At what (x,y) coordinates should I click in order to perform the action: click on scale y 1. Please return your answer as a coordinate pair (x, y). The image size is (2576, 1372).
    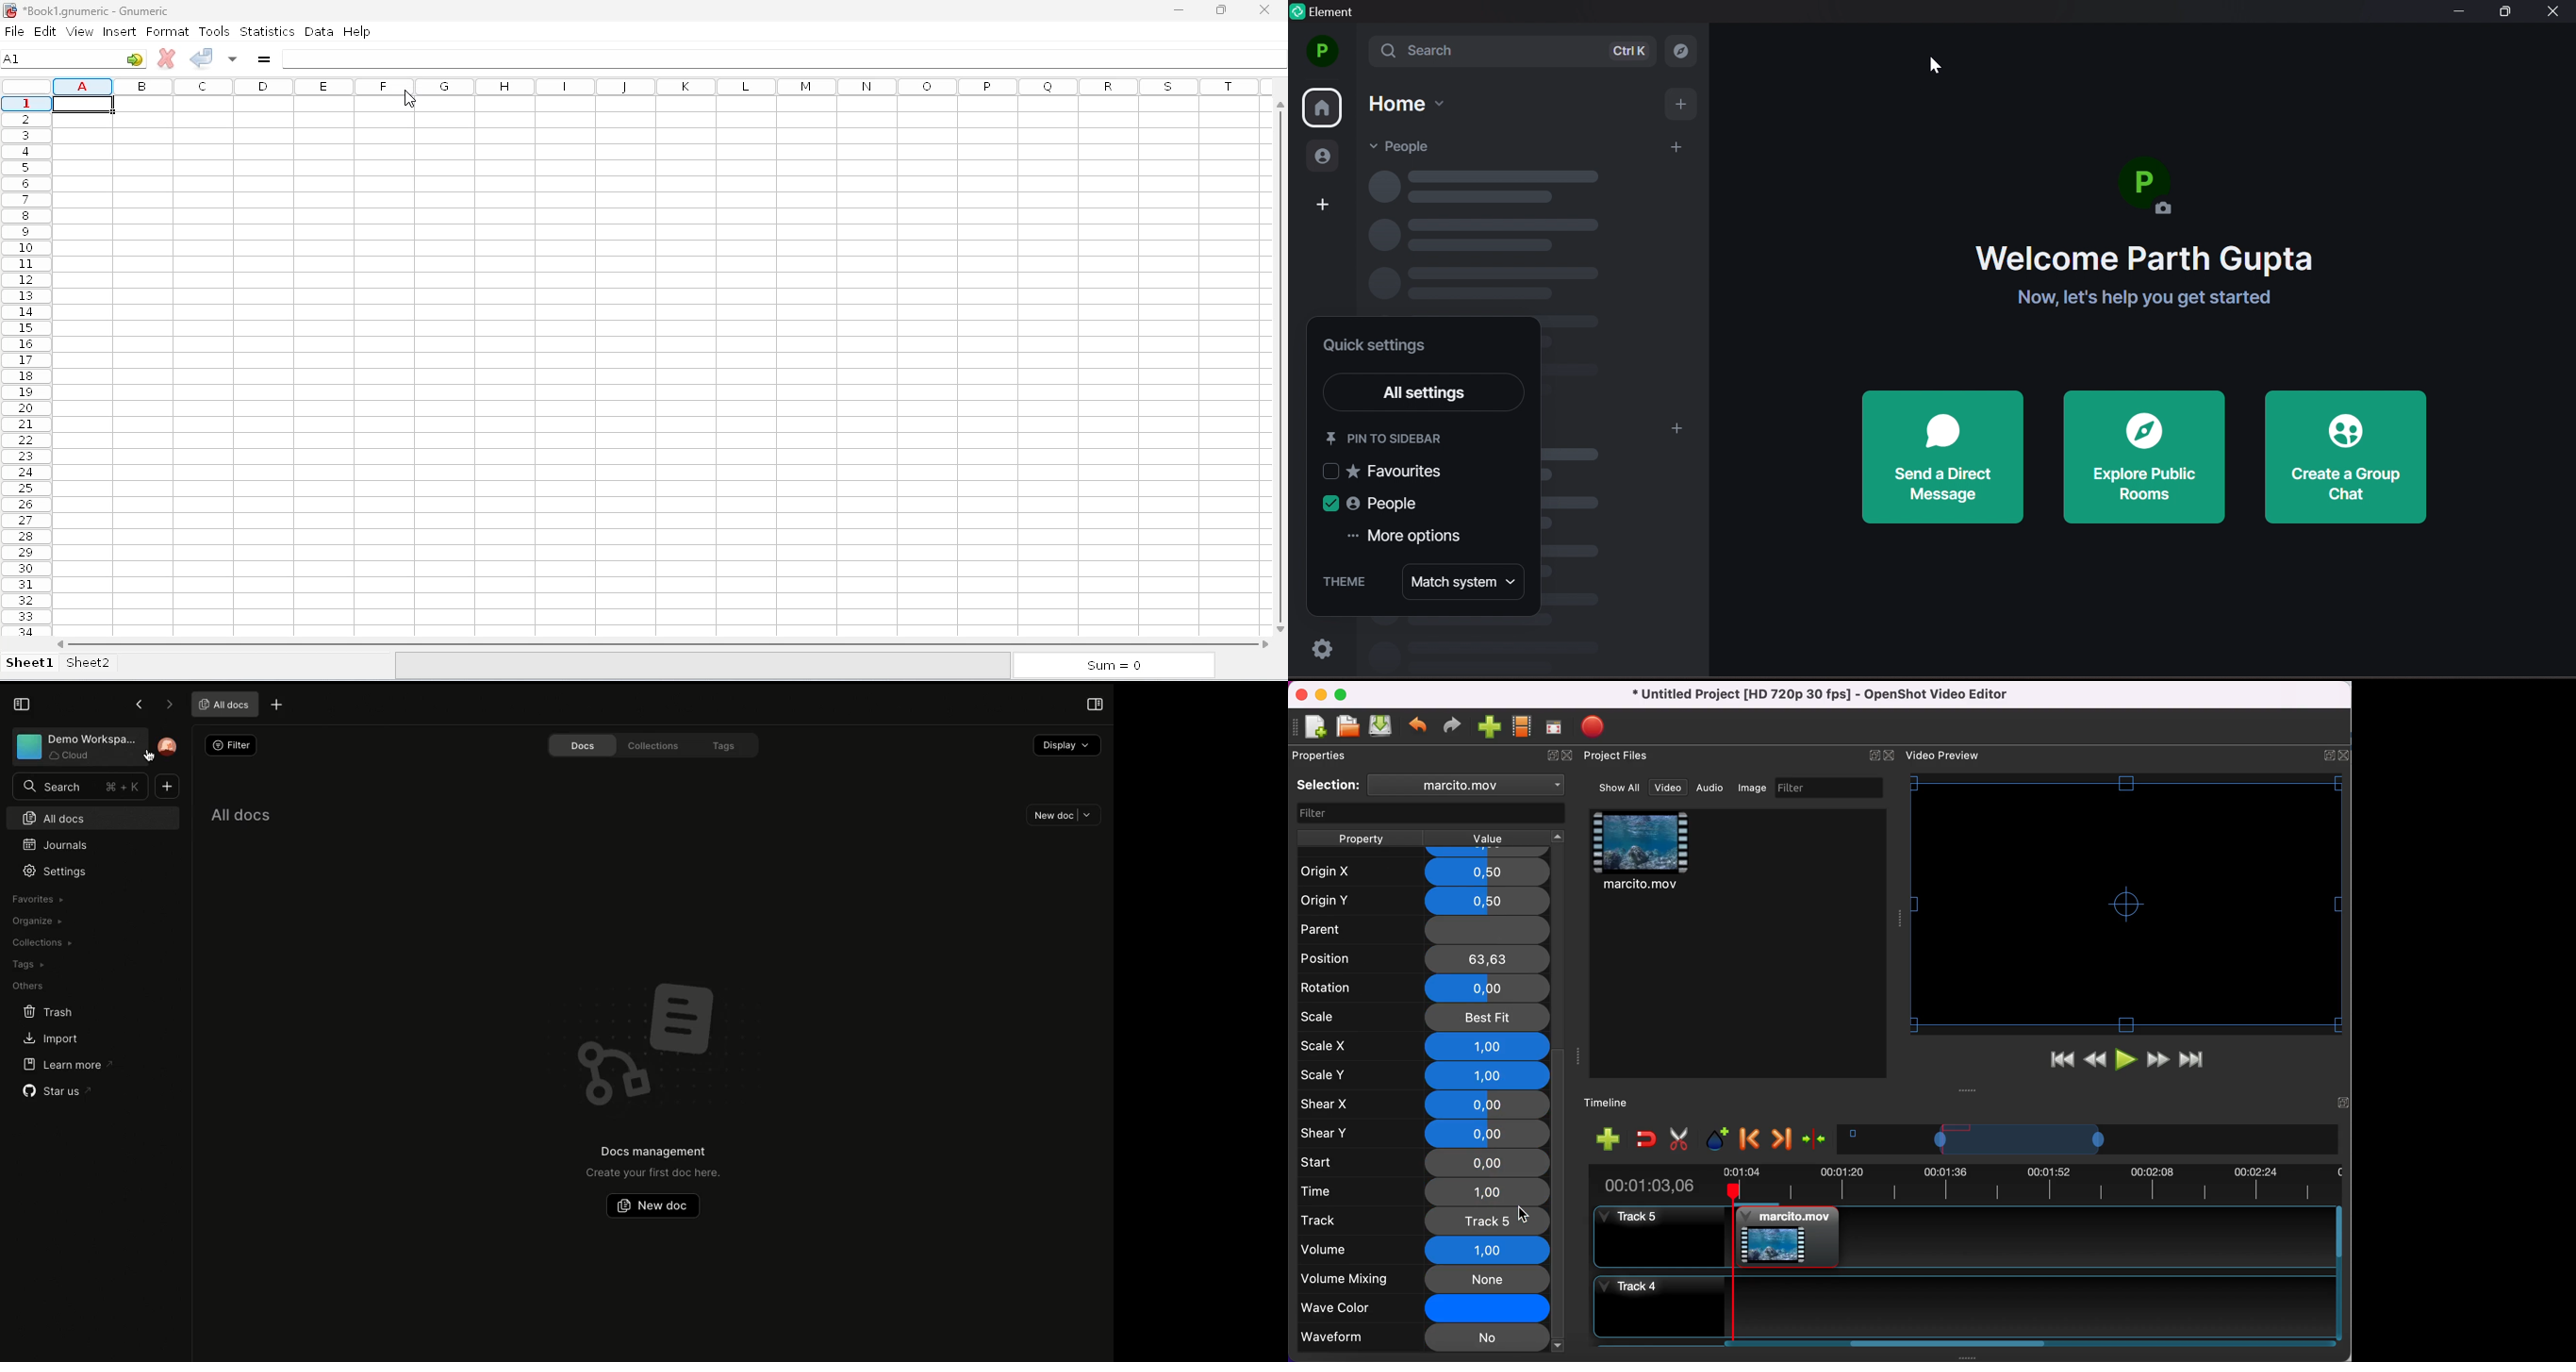
    Looking at the image, I should click on (1428, 1077).